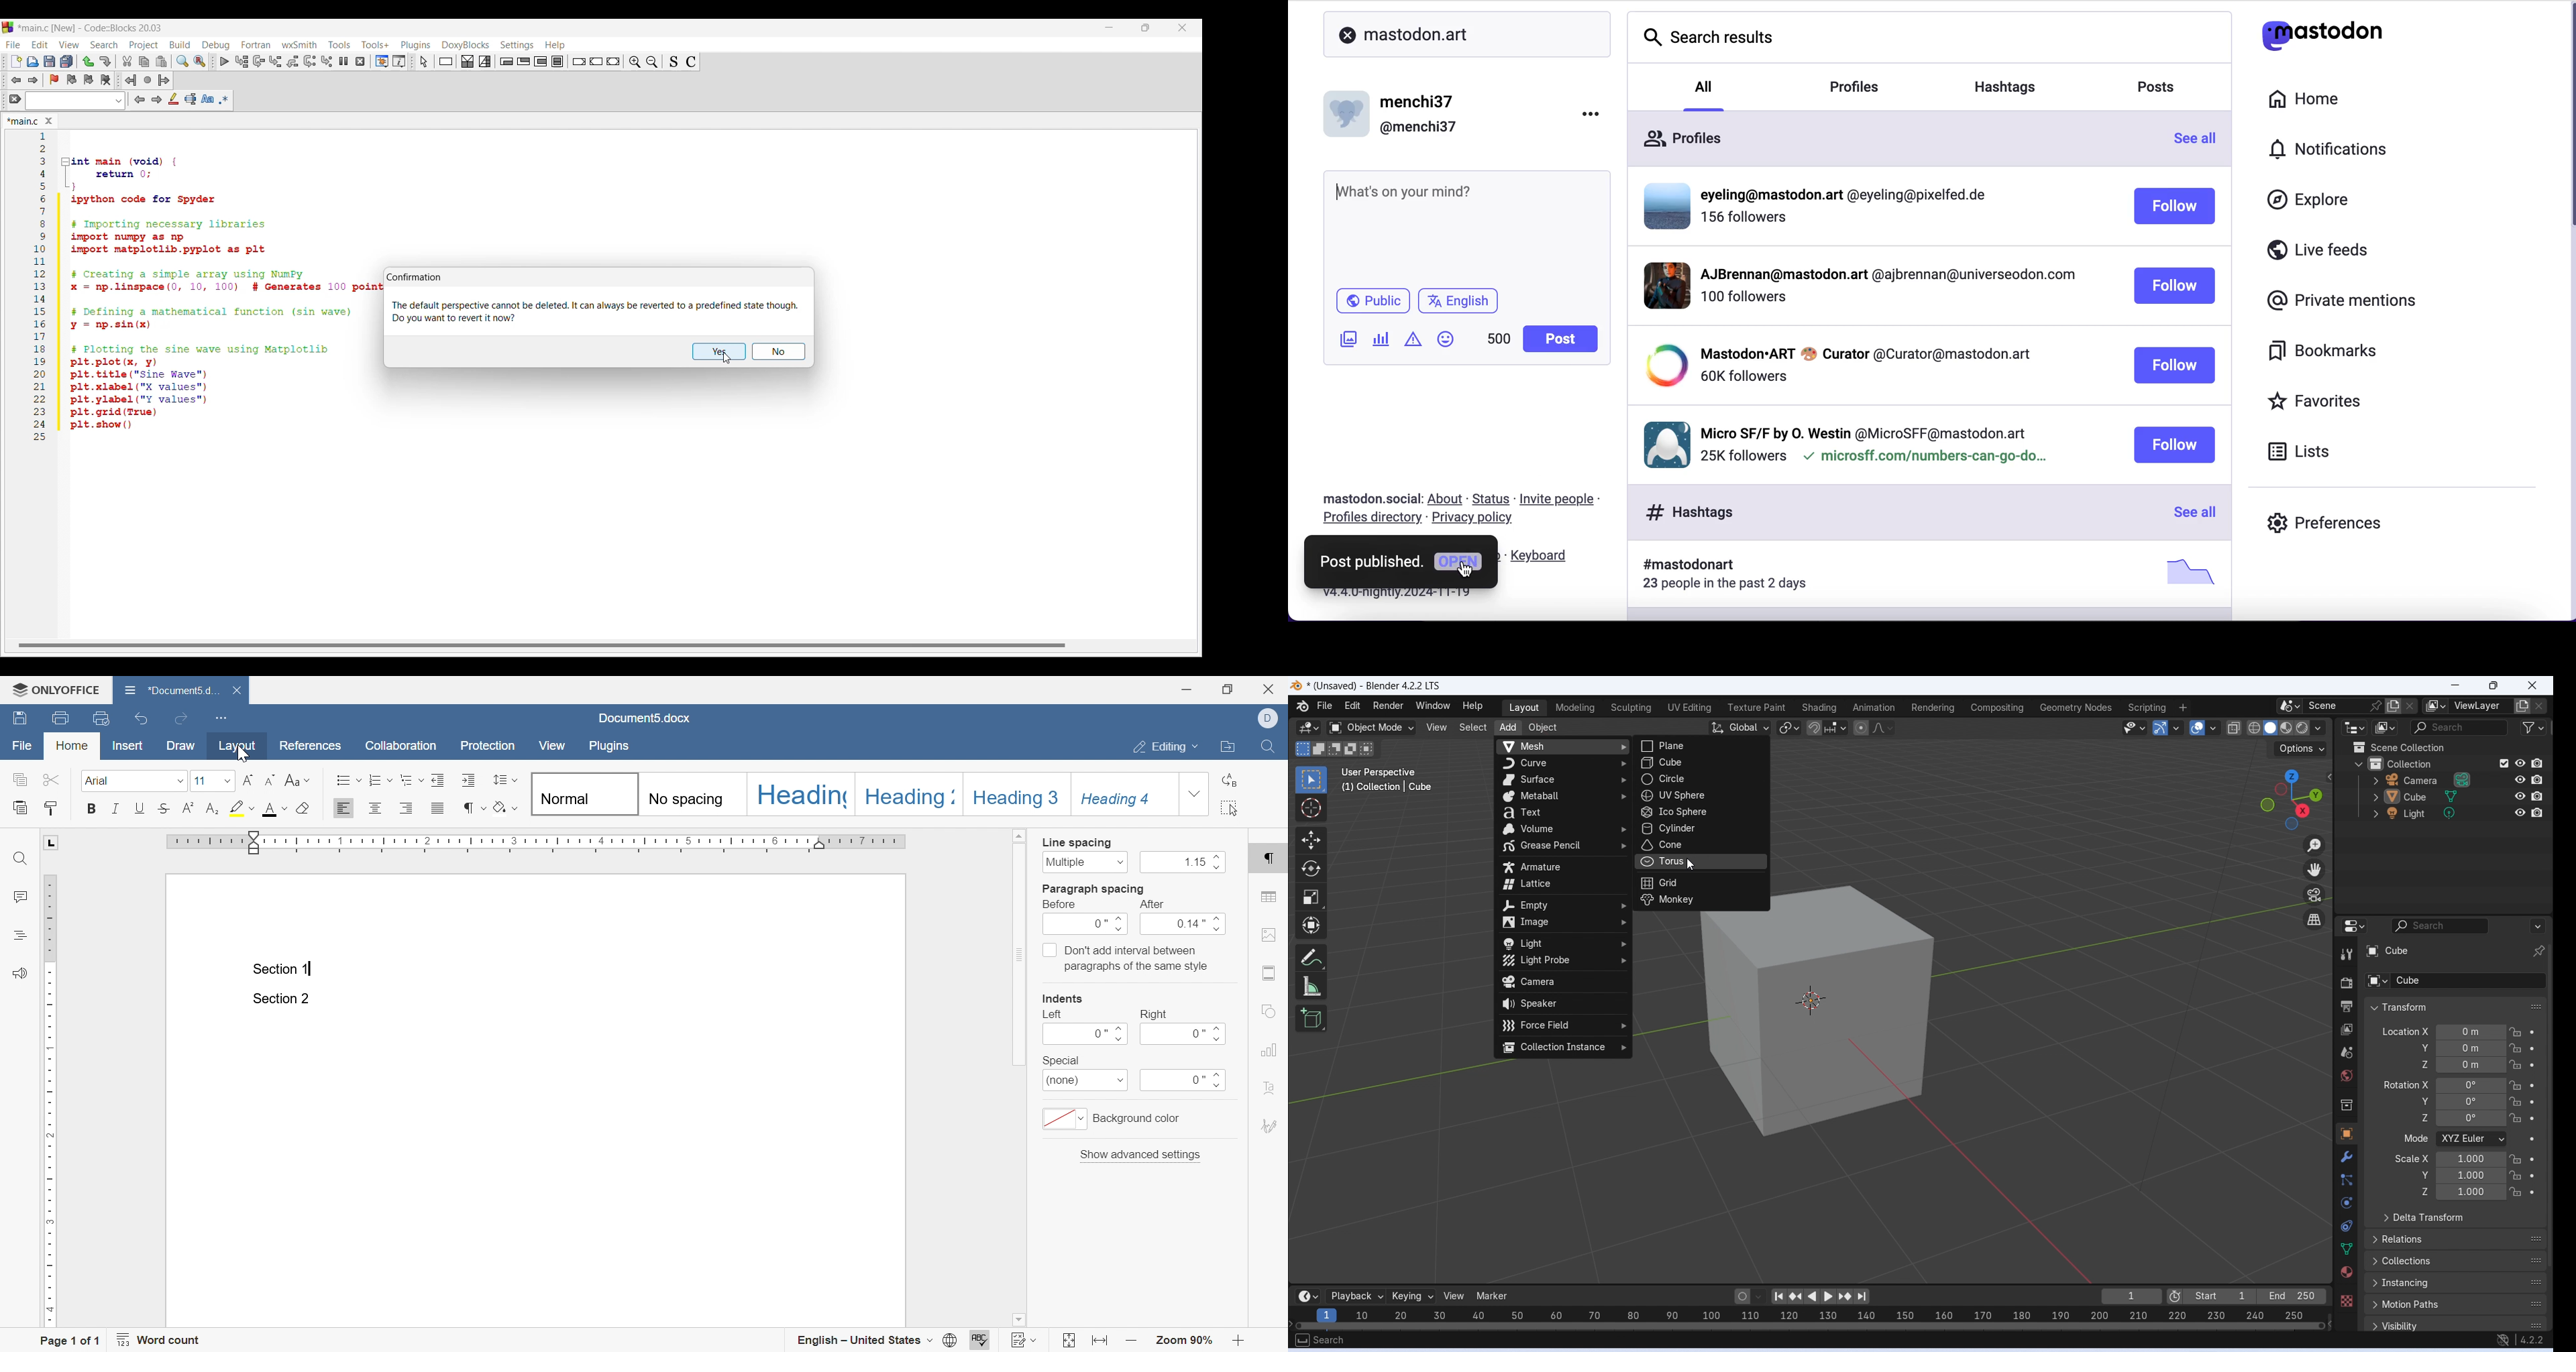 This screenshot has width=2576, height=1372. What do you see at coordinates (75, 101) in the screenshot?
I see `Text box and text options` at bounding box center [75, 101].